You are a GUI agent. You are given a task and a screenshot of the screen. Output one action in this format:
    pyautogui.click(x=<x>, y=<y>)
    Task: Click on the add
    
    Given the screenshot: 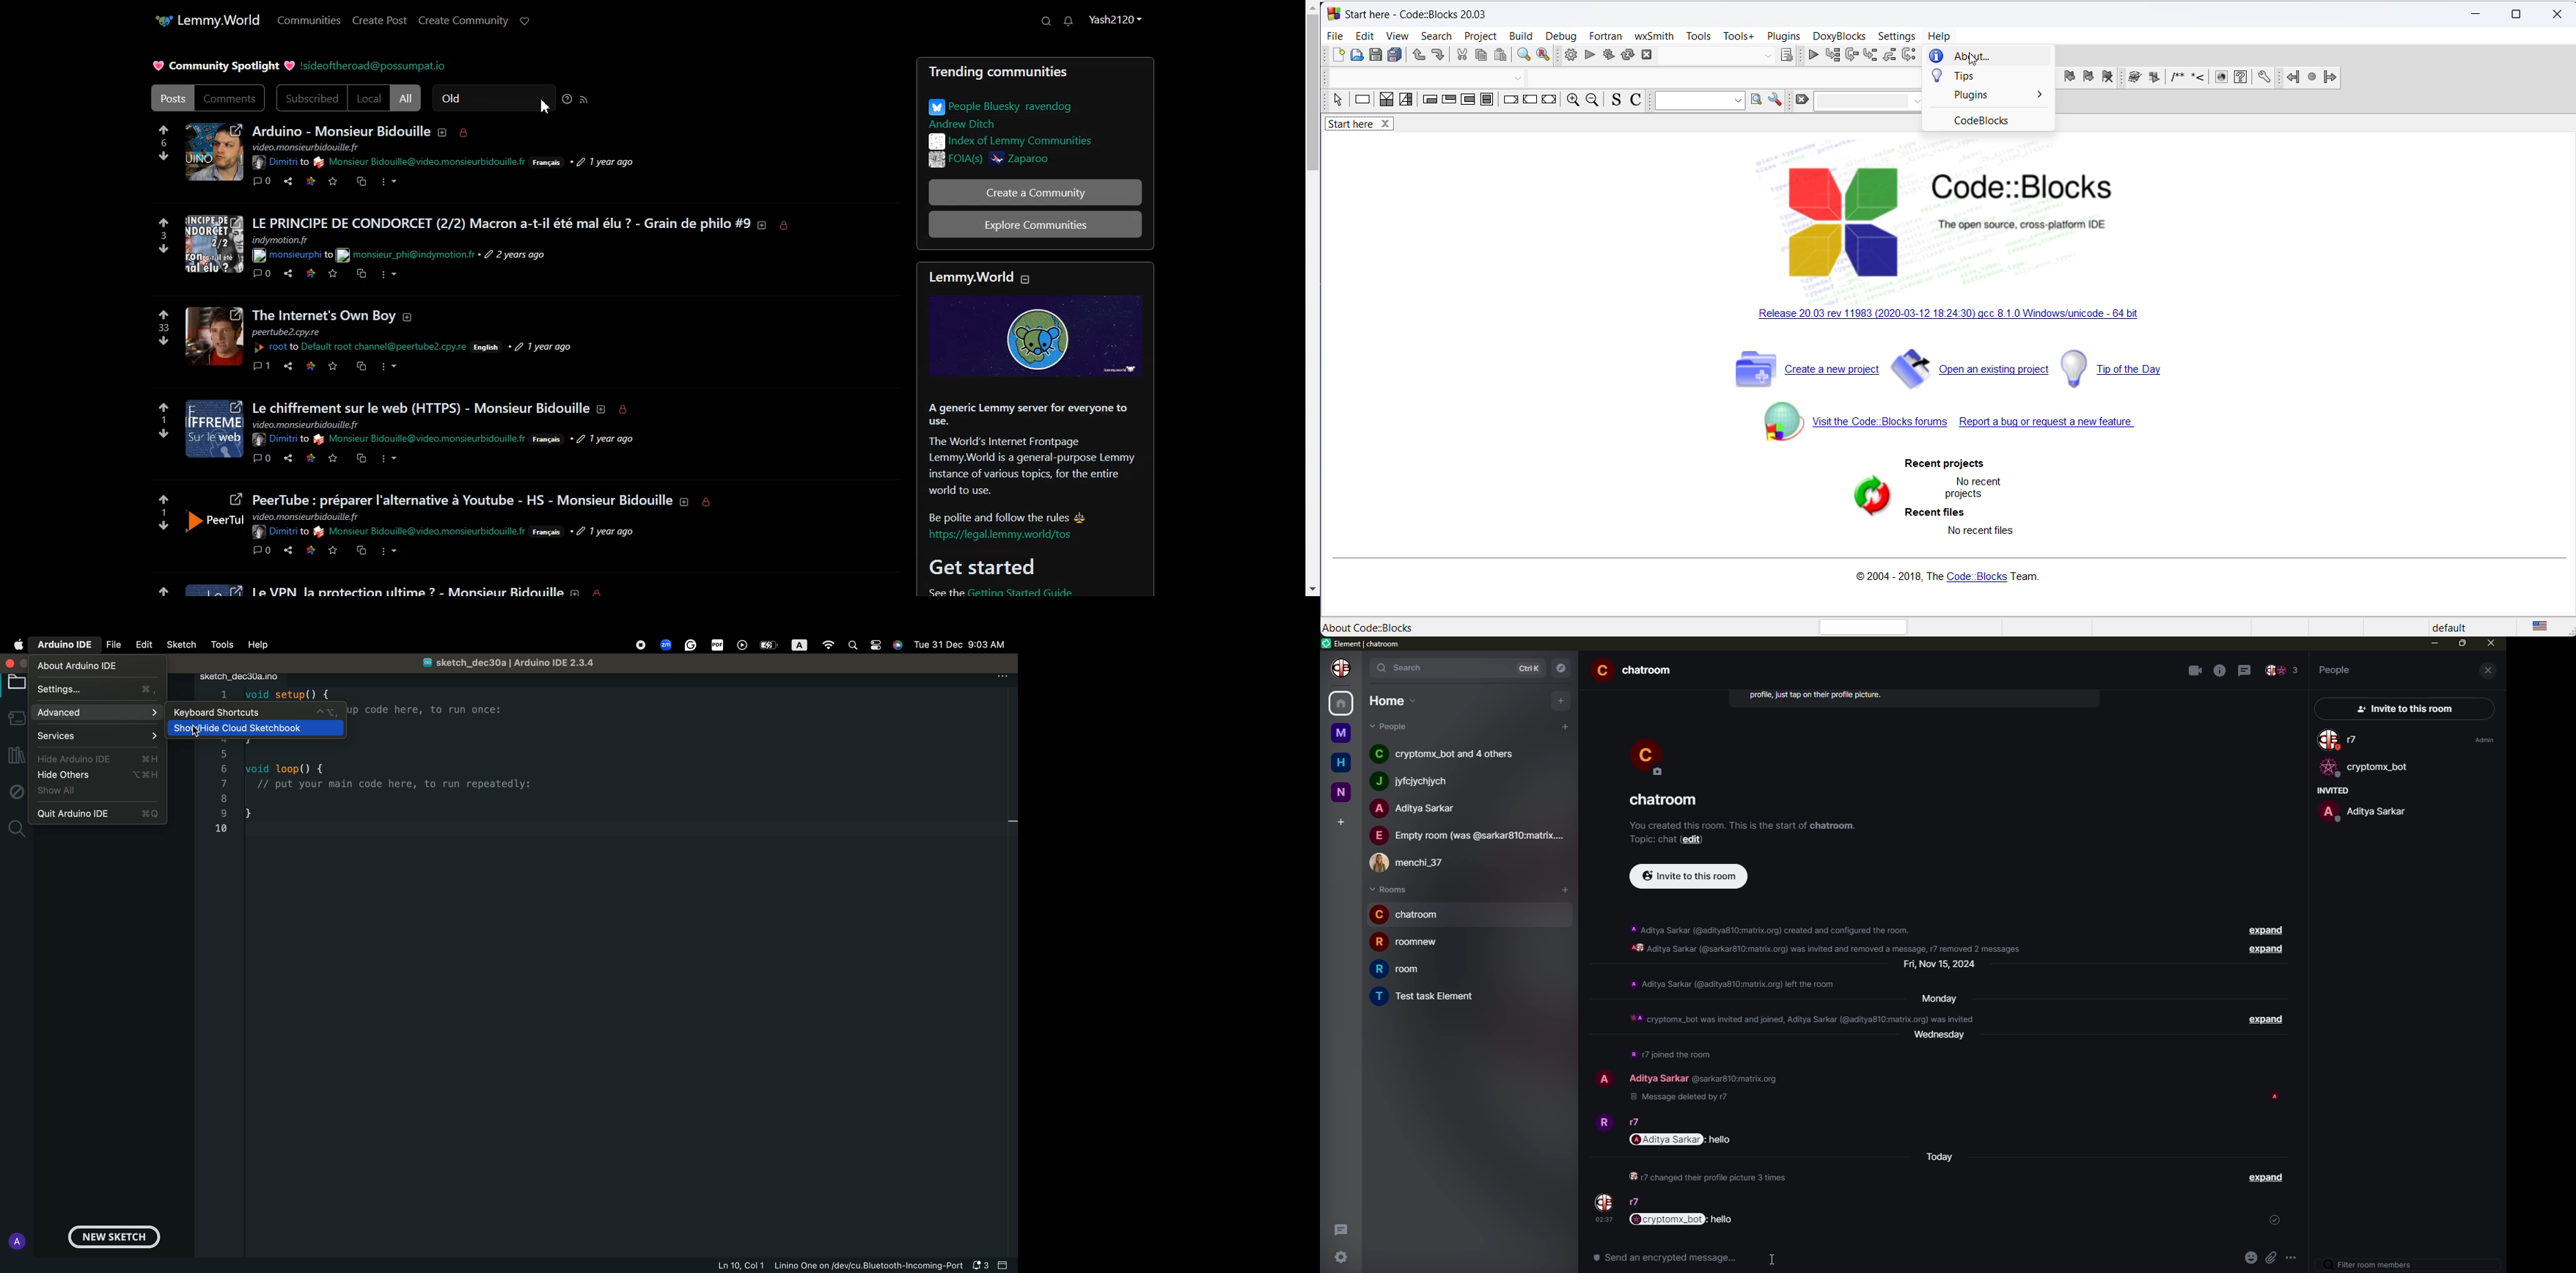 What is the action you would take?
    pyautogui.click(x=1565, y=726)
    